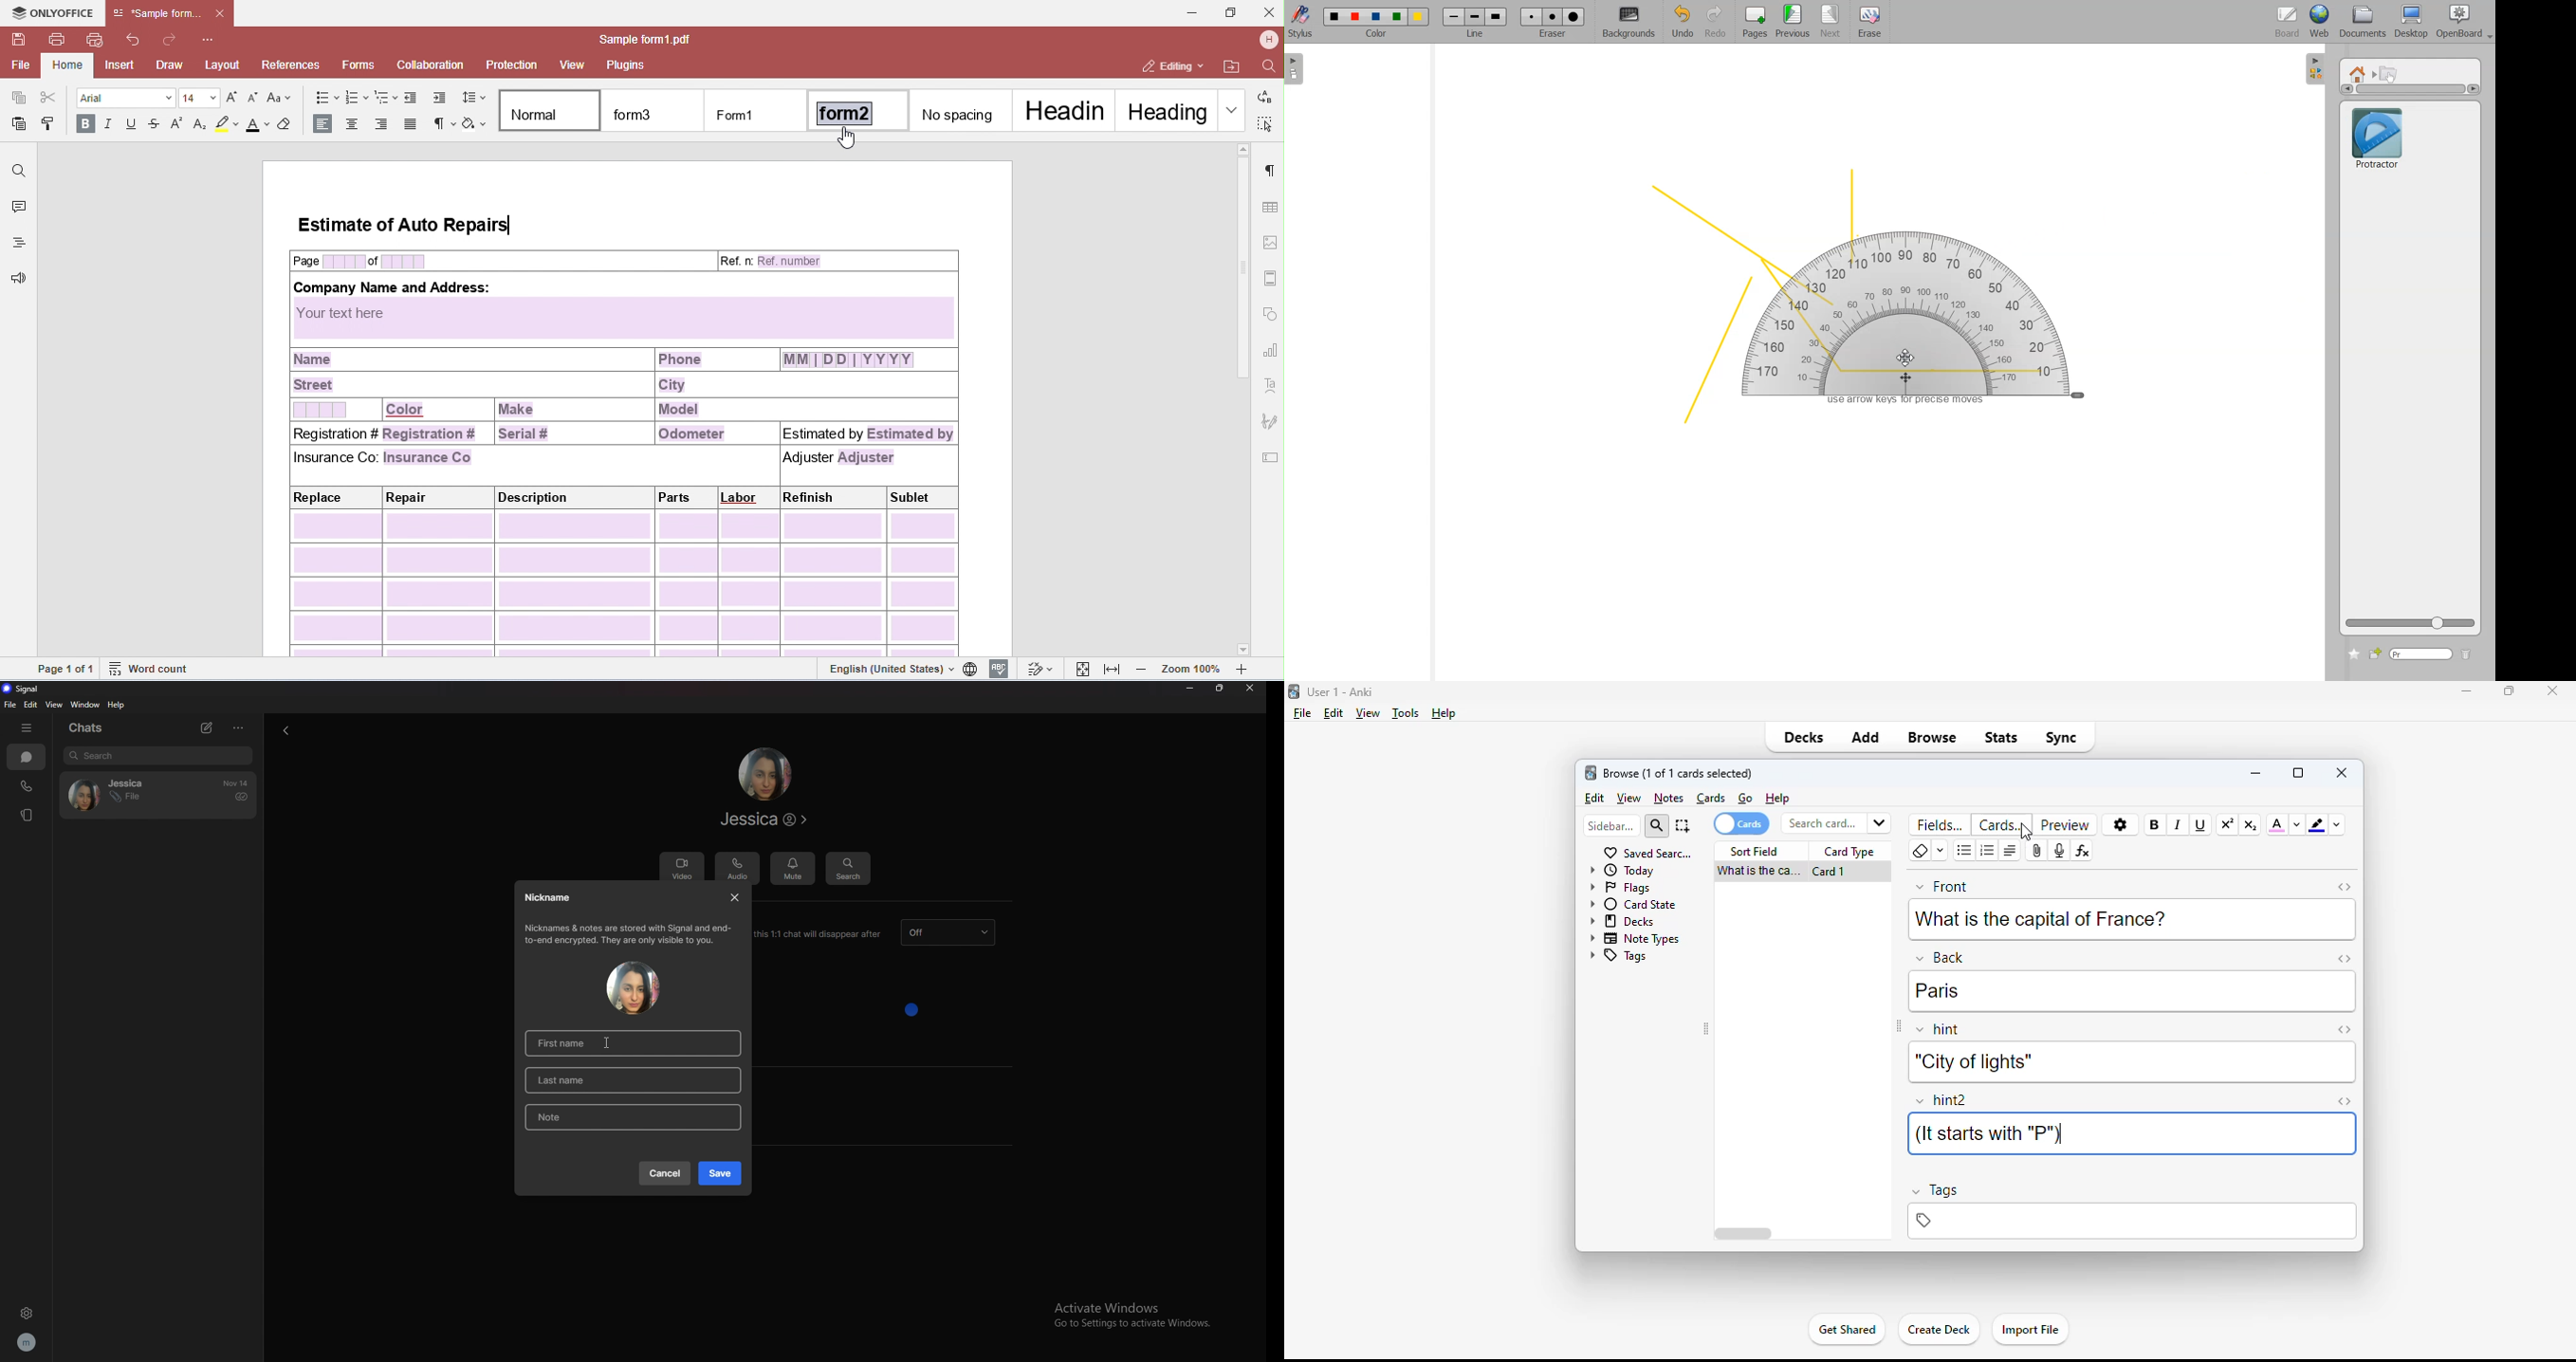 Image resolution: width=2576 pixels, height=1372 pixels. Describe the element at coordinates (1376, 16) in the screenshot. I see `Color` at that location.